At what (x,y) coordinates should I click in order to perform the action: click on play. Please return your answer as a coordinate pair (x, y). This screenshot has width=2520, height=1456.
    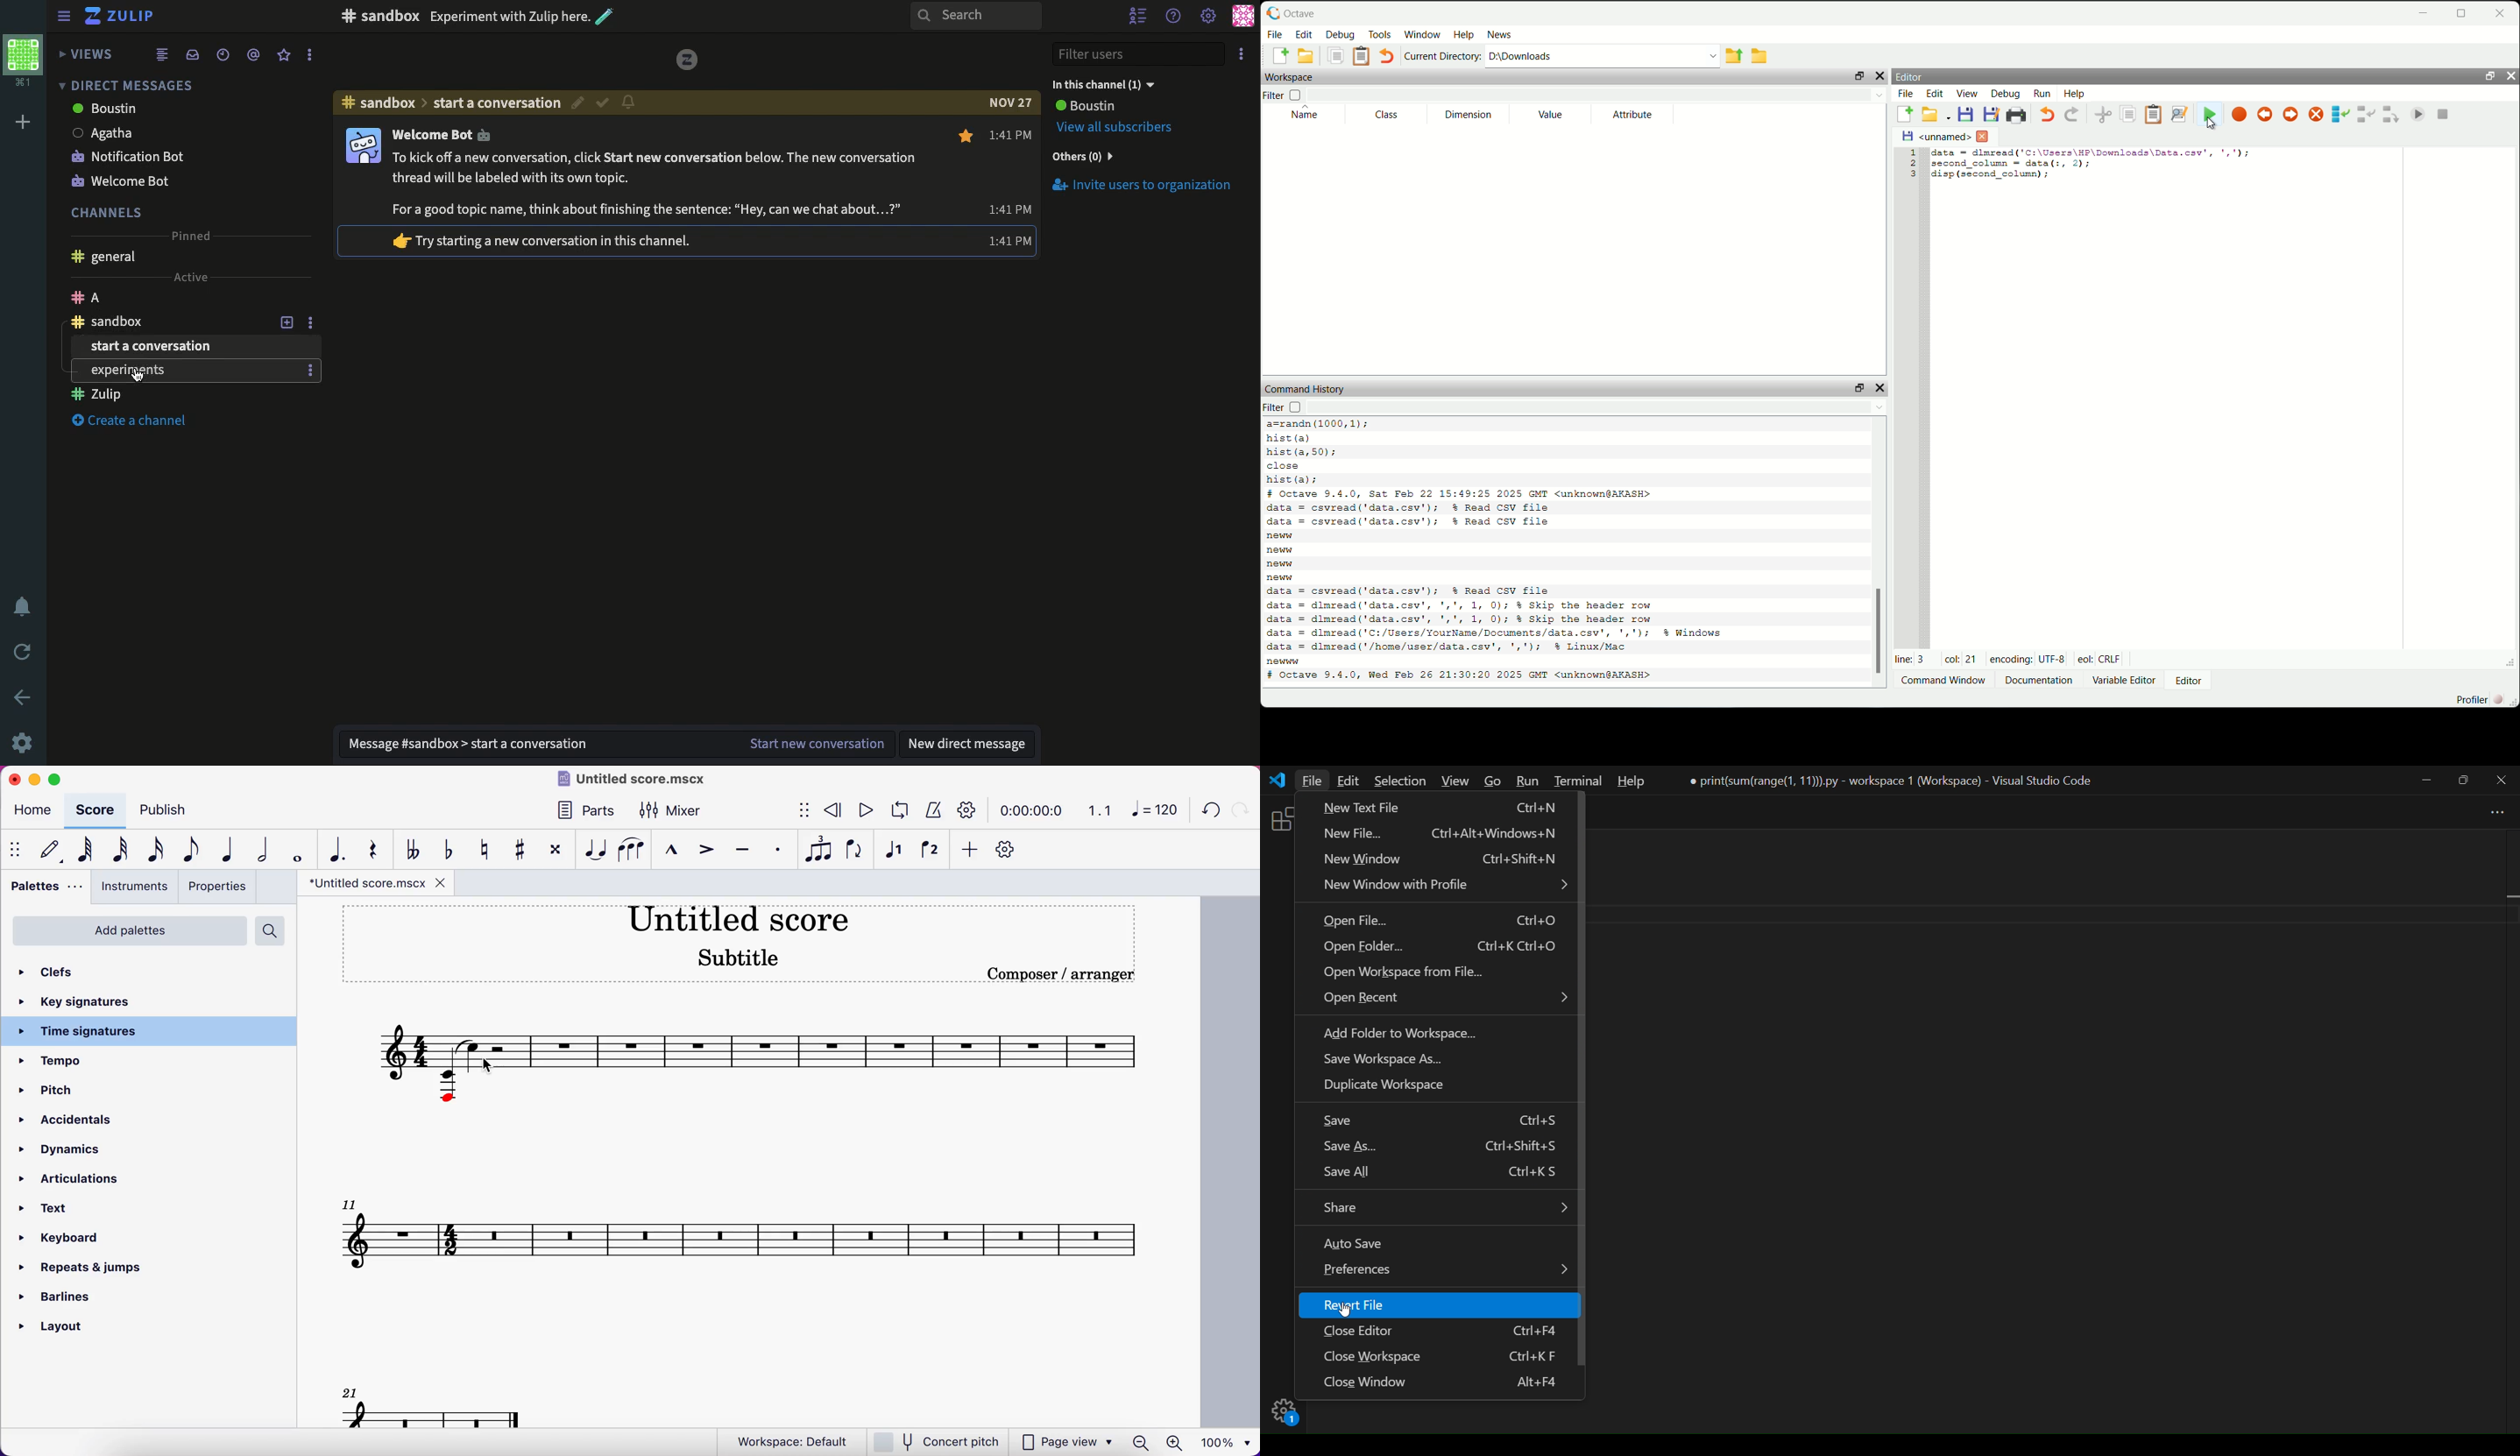
    Looking at the image, I should click on (861, 811).